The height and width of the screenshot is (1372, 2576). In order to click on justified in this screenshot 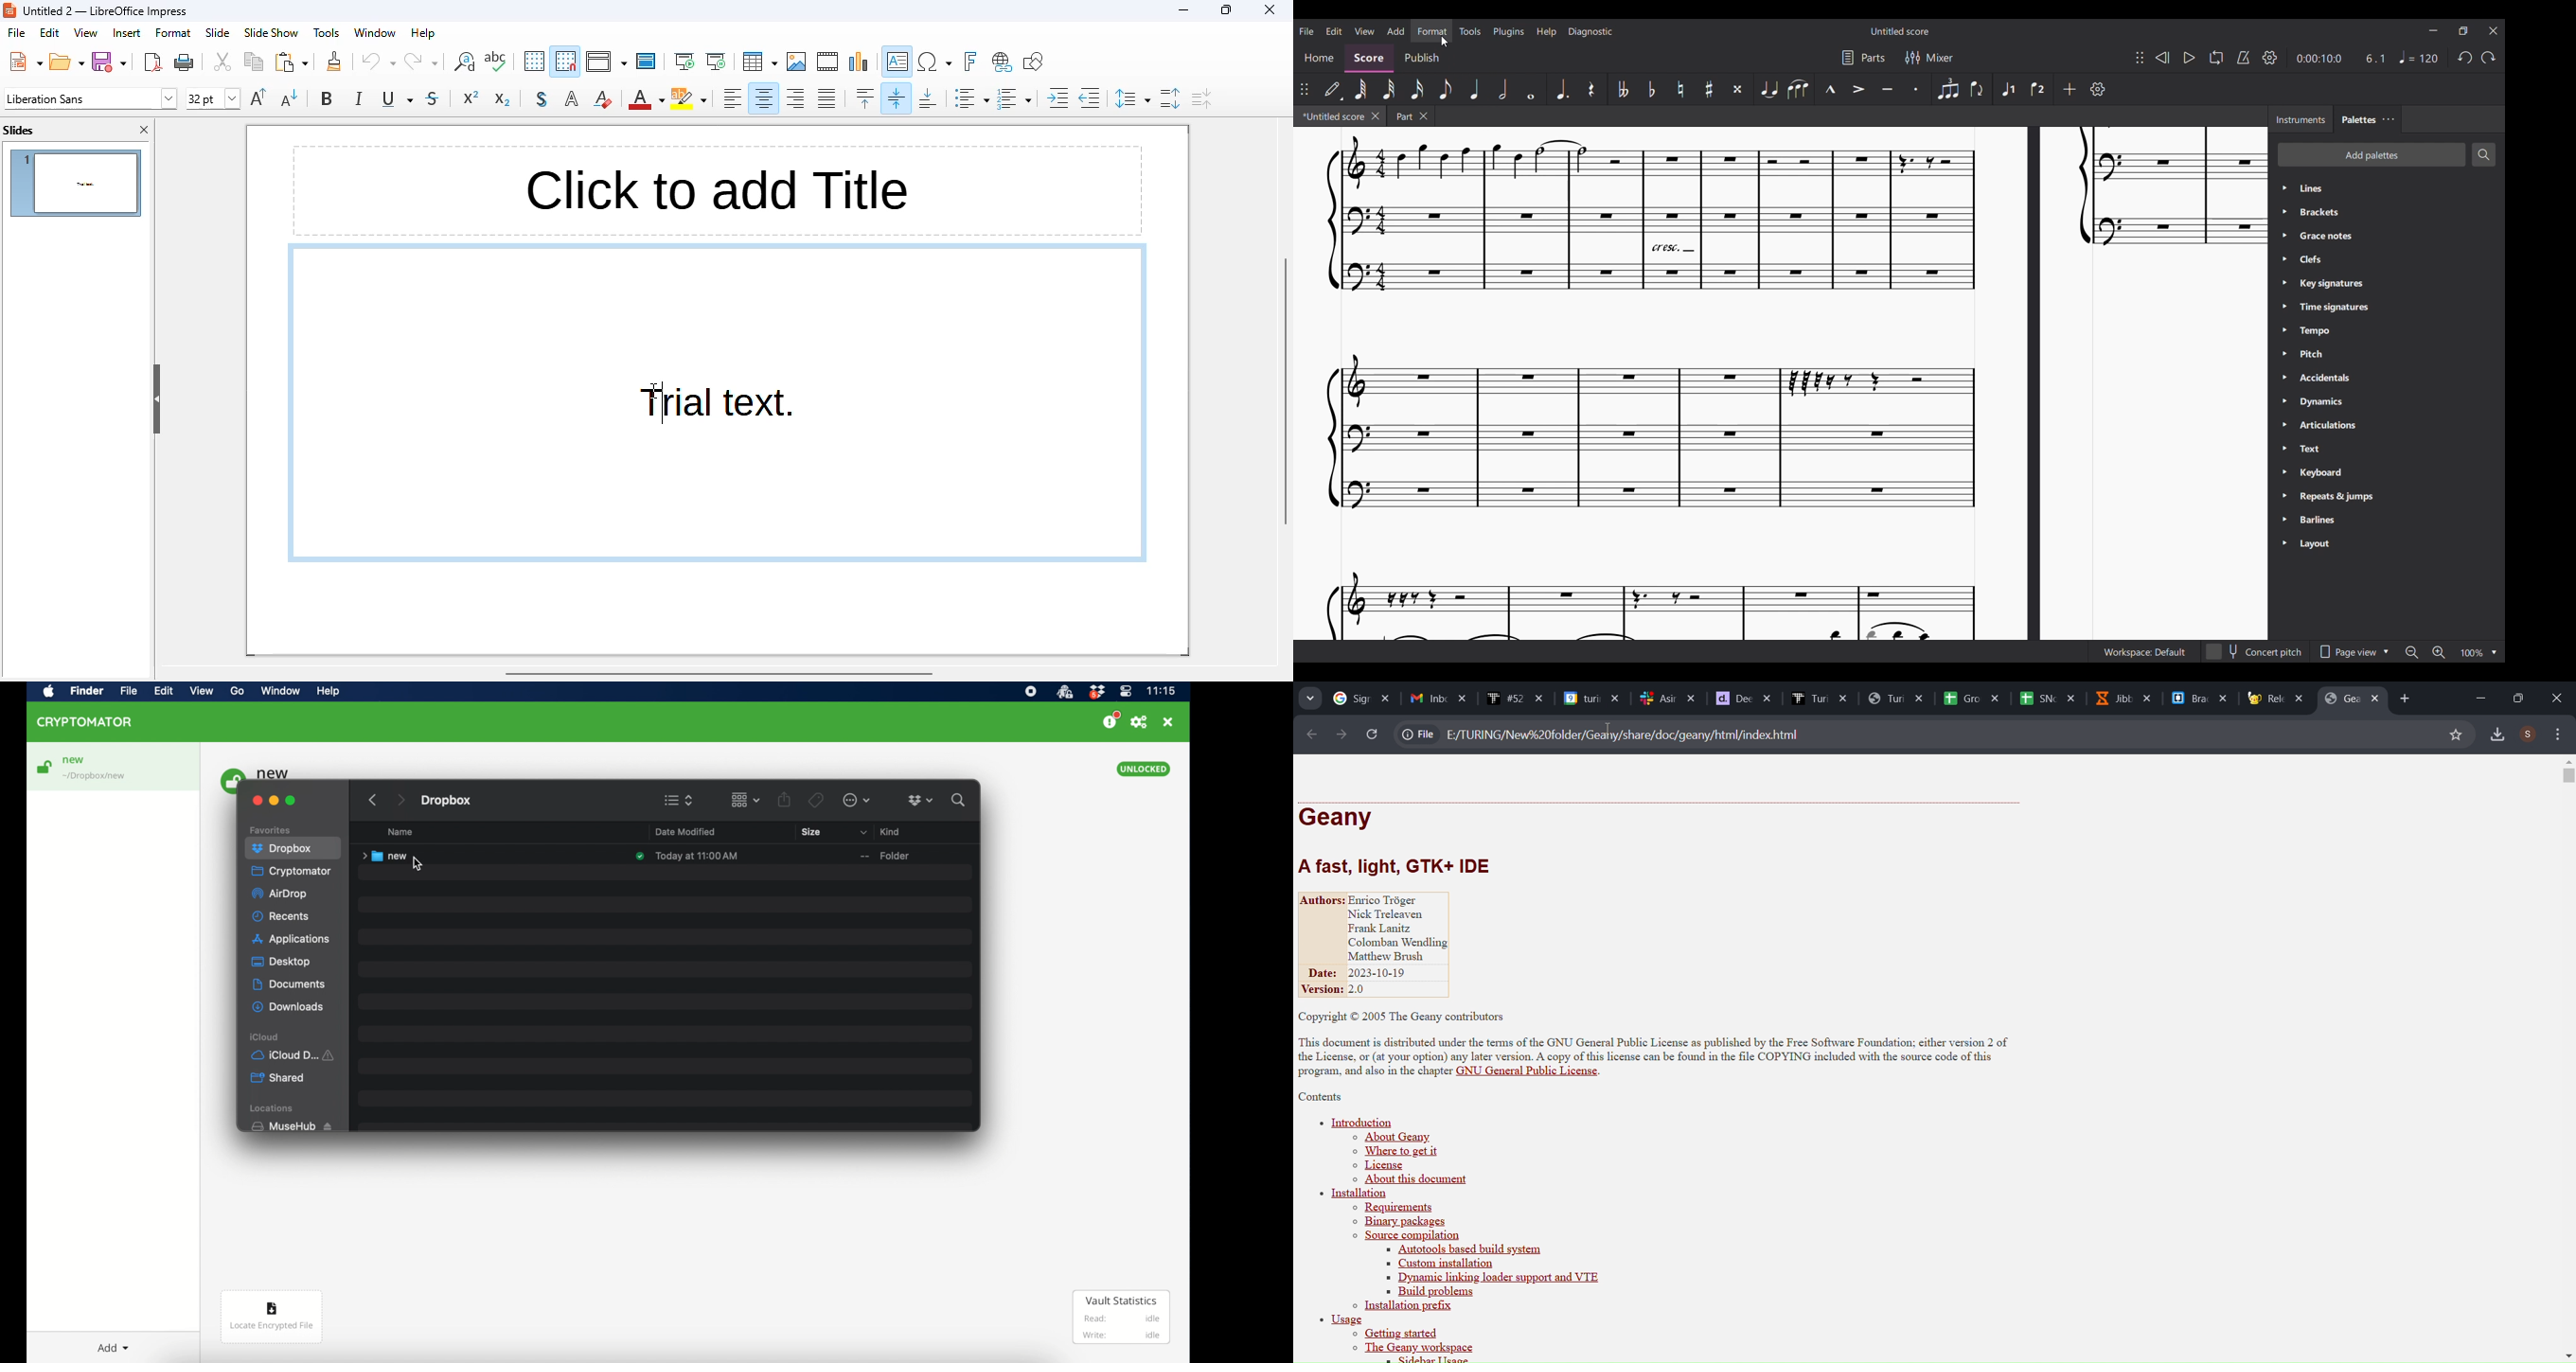, I will do `click(826, 97)`.